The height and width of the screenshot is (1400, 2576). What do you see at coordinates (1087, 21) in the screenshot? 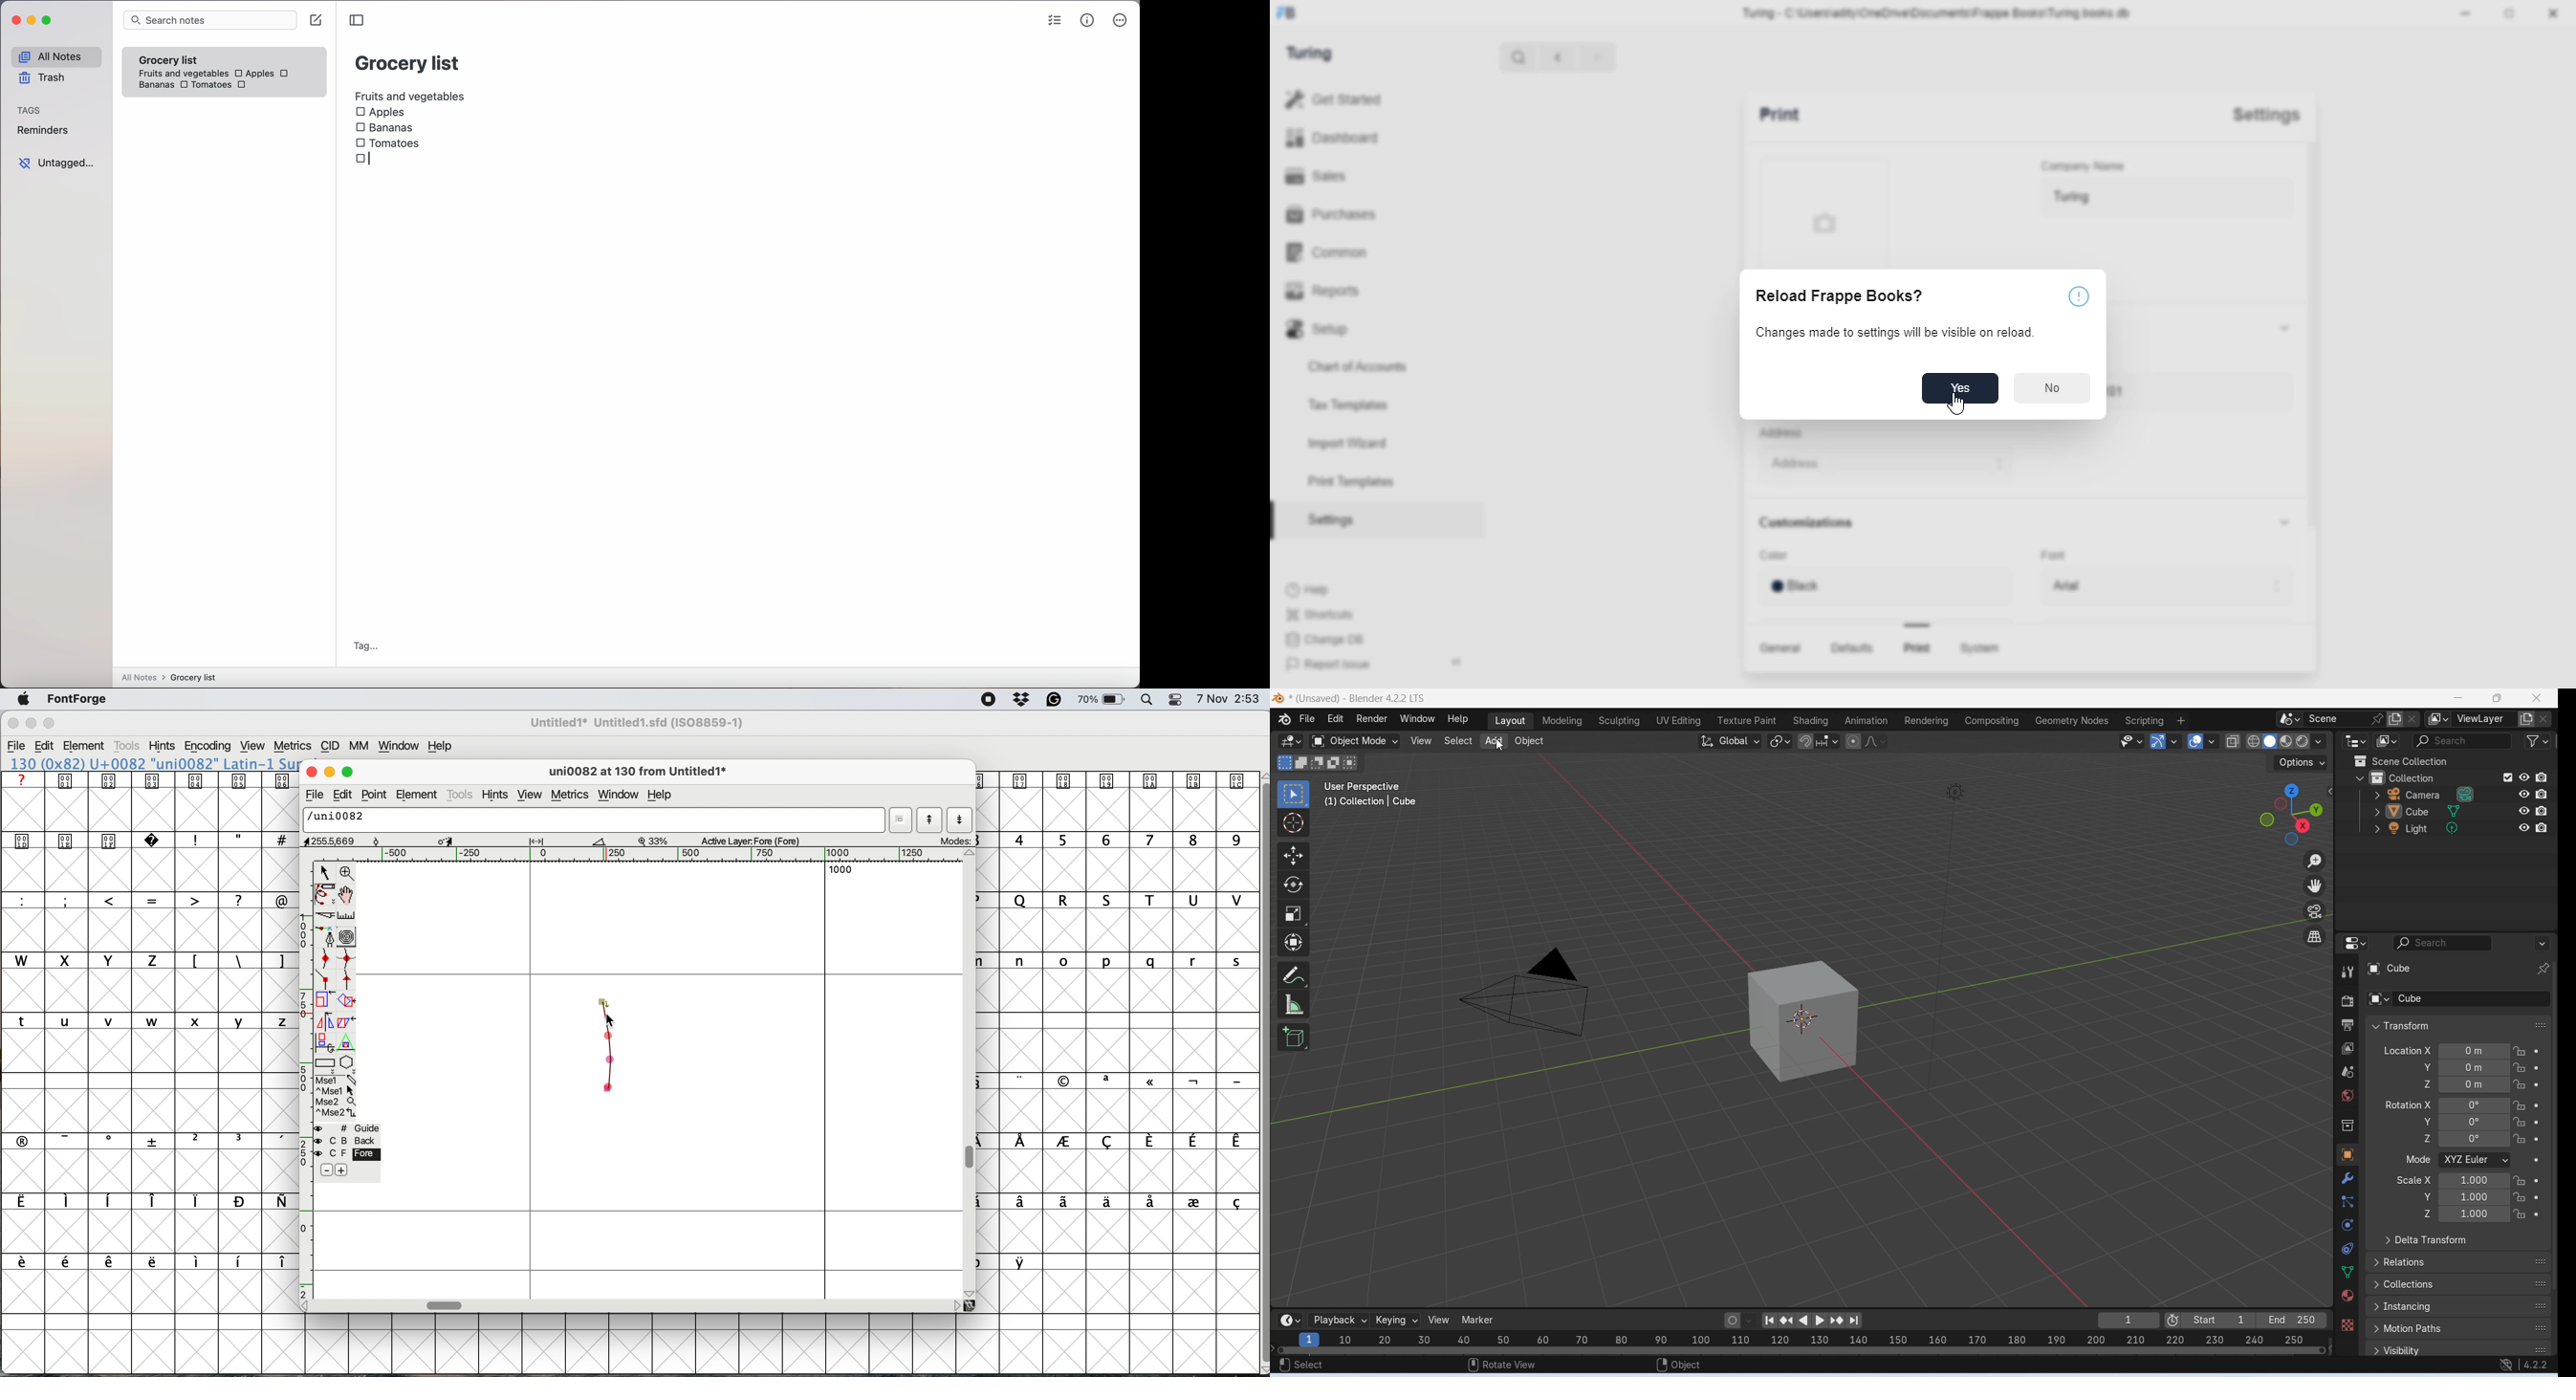
I see `metrics` at bounding box center [1087, 21].